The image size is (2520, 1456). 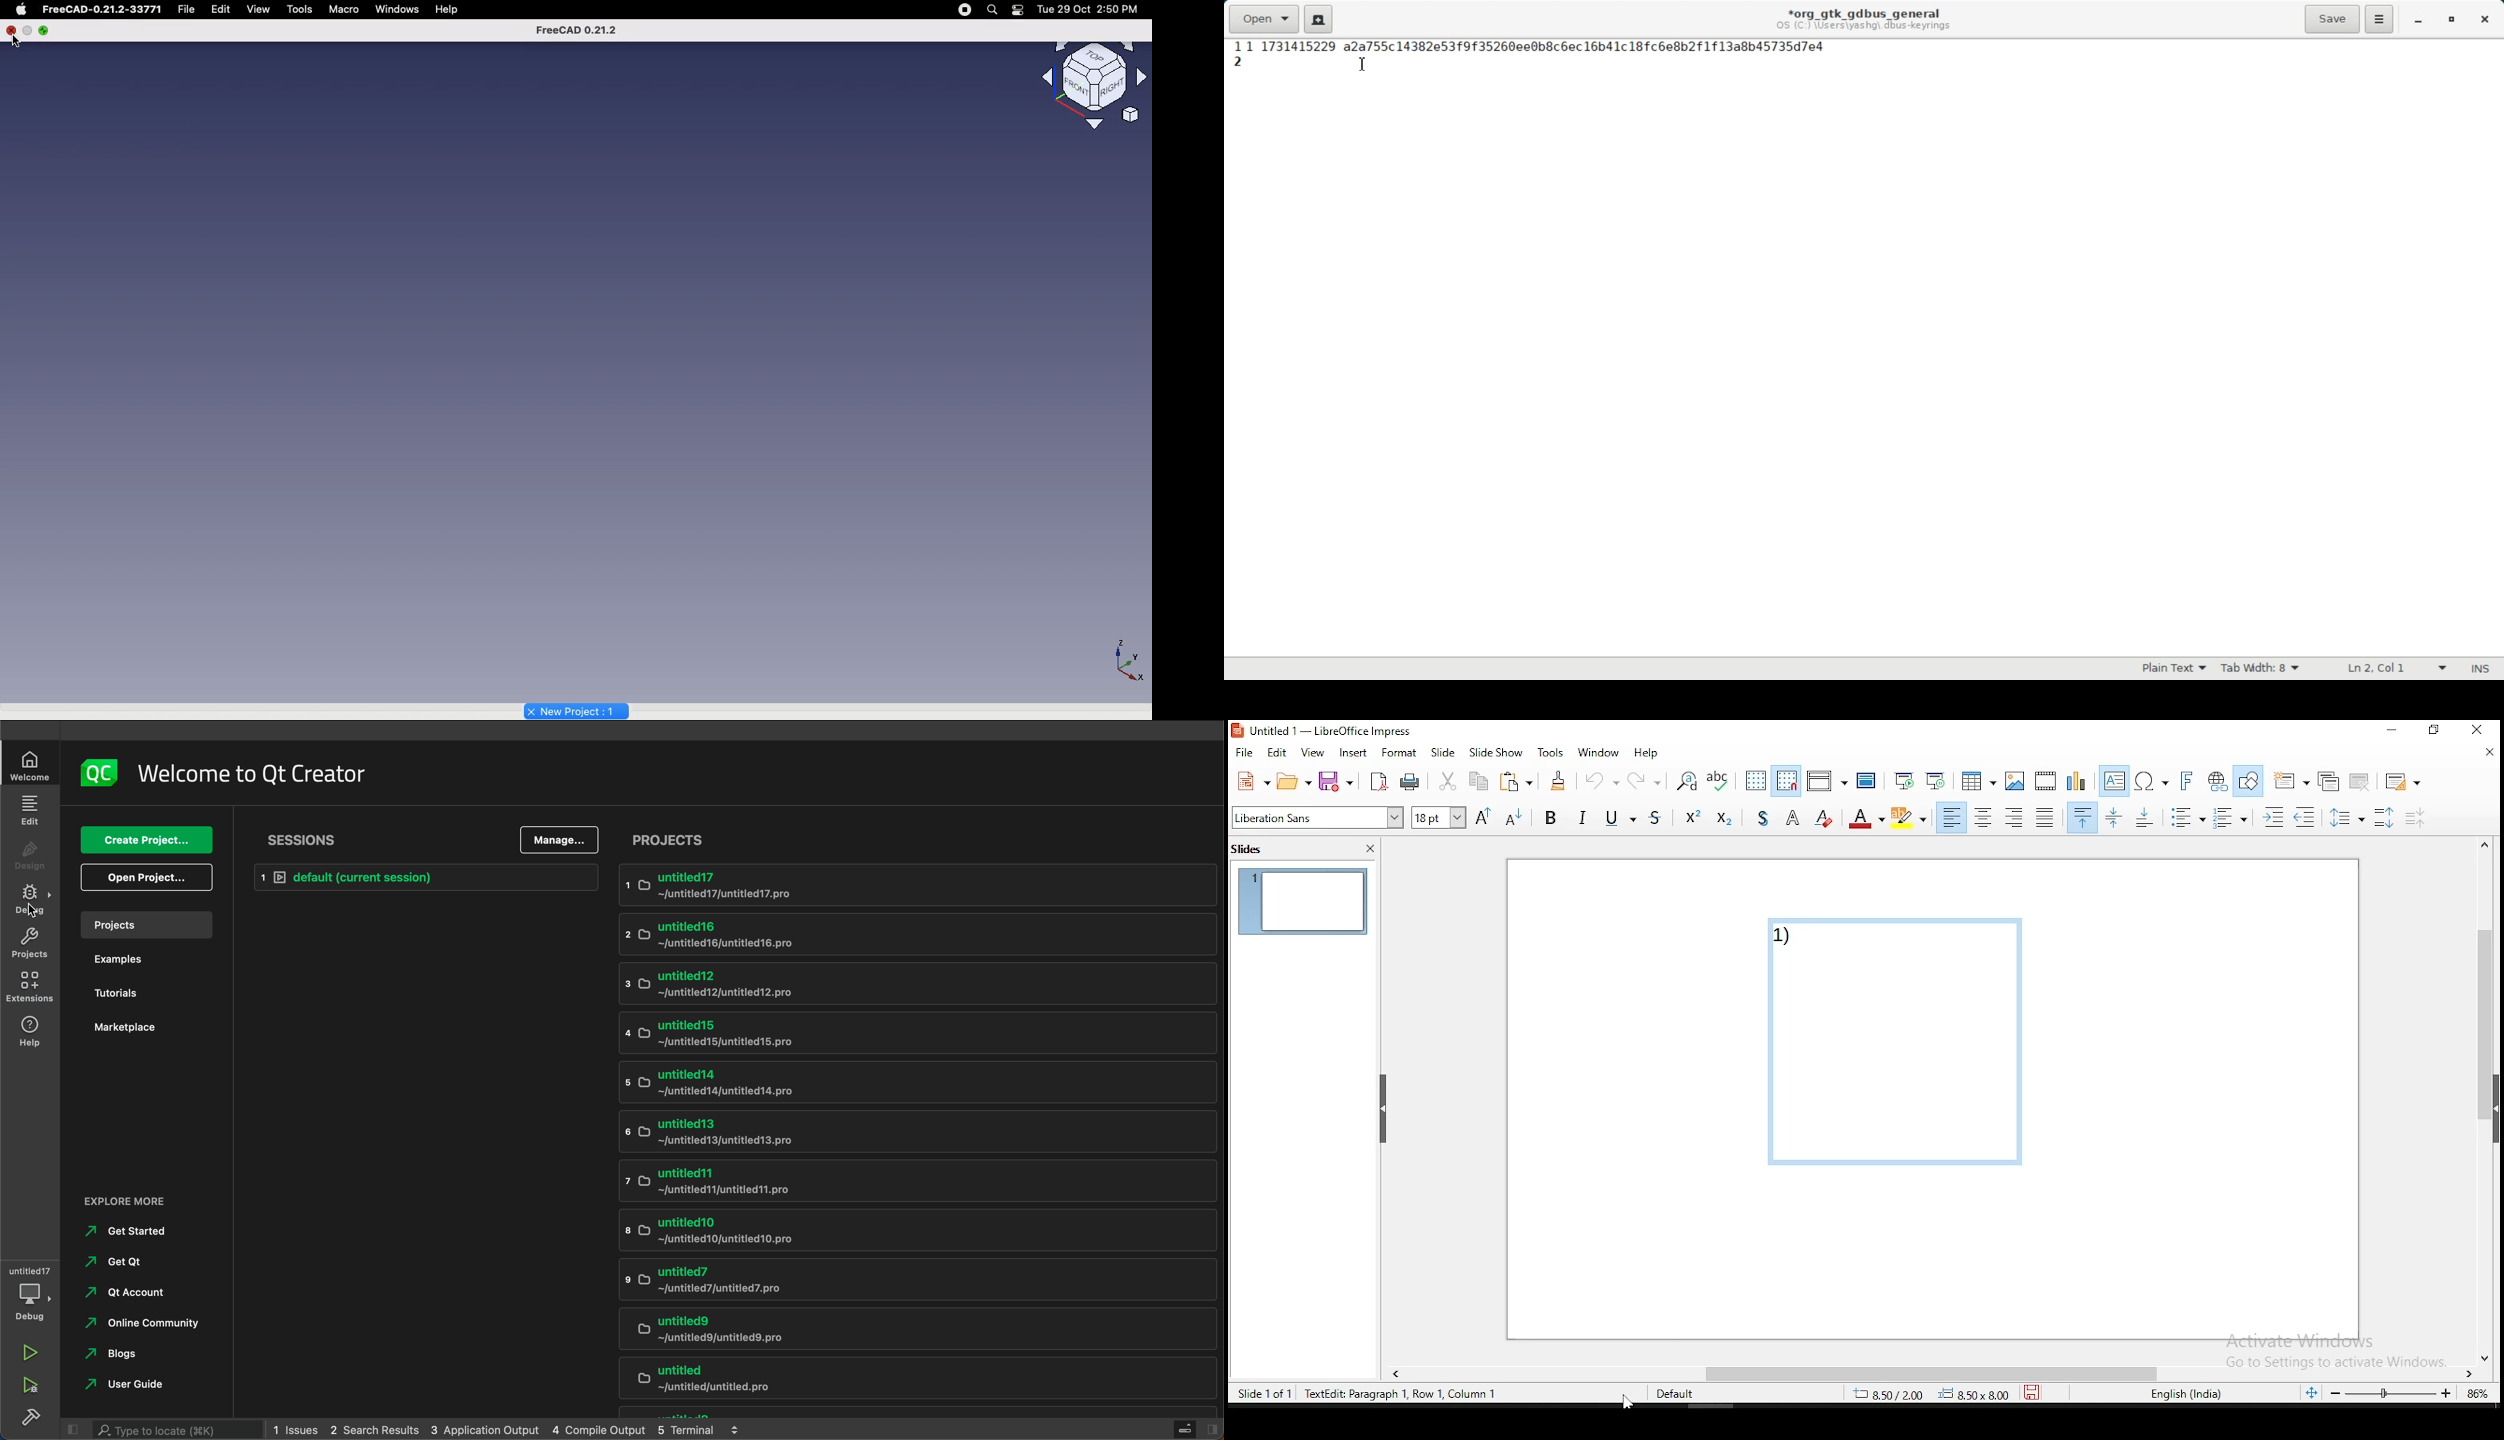 What do you see at coordinates (372, 1429) in the screenshot?
I see `2 Search Results` at bounding box center [372, 1429].